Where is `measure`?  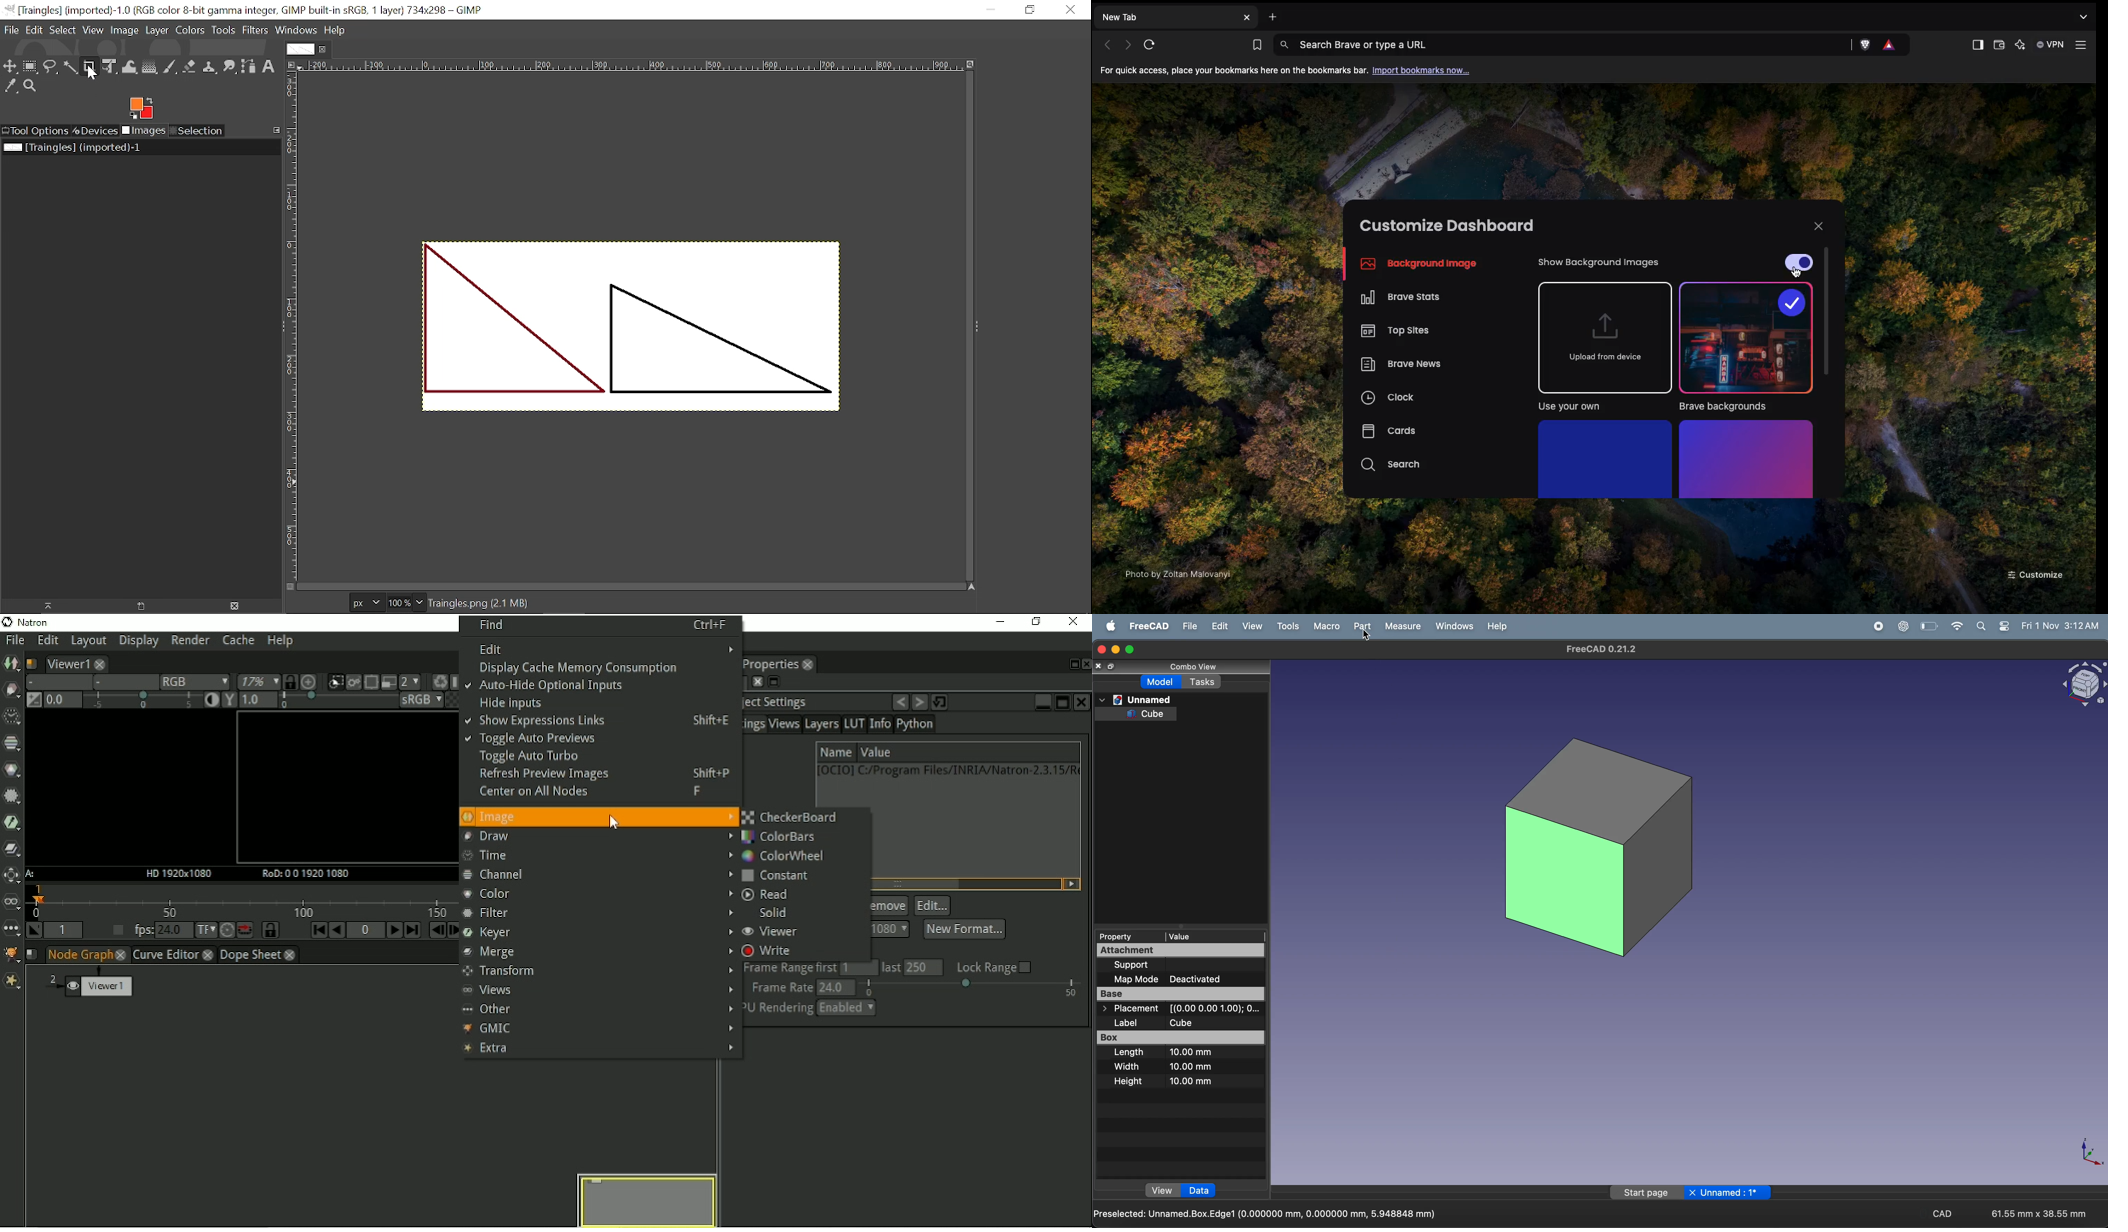
measure is located at coordinates (1403, 627).